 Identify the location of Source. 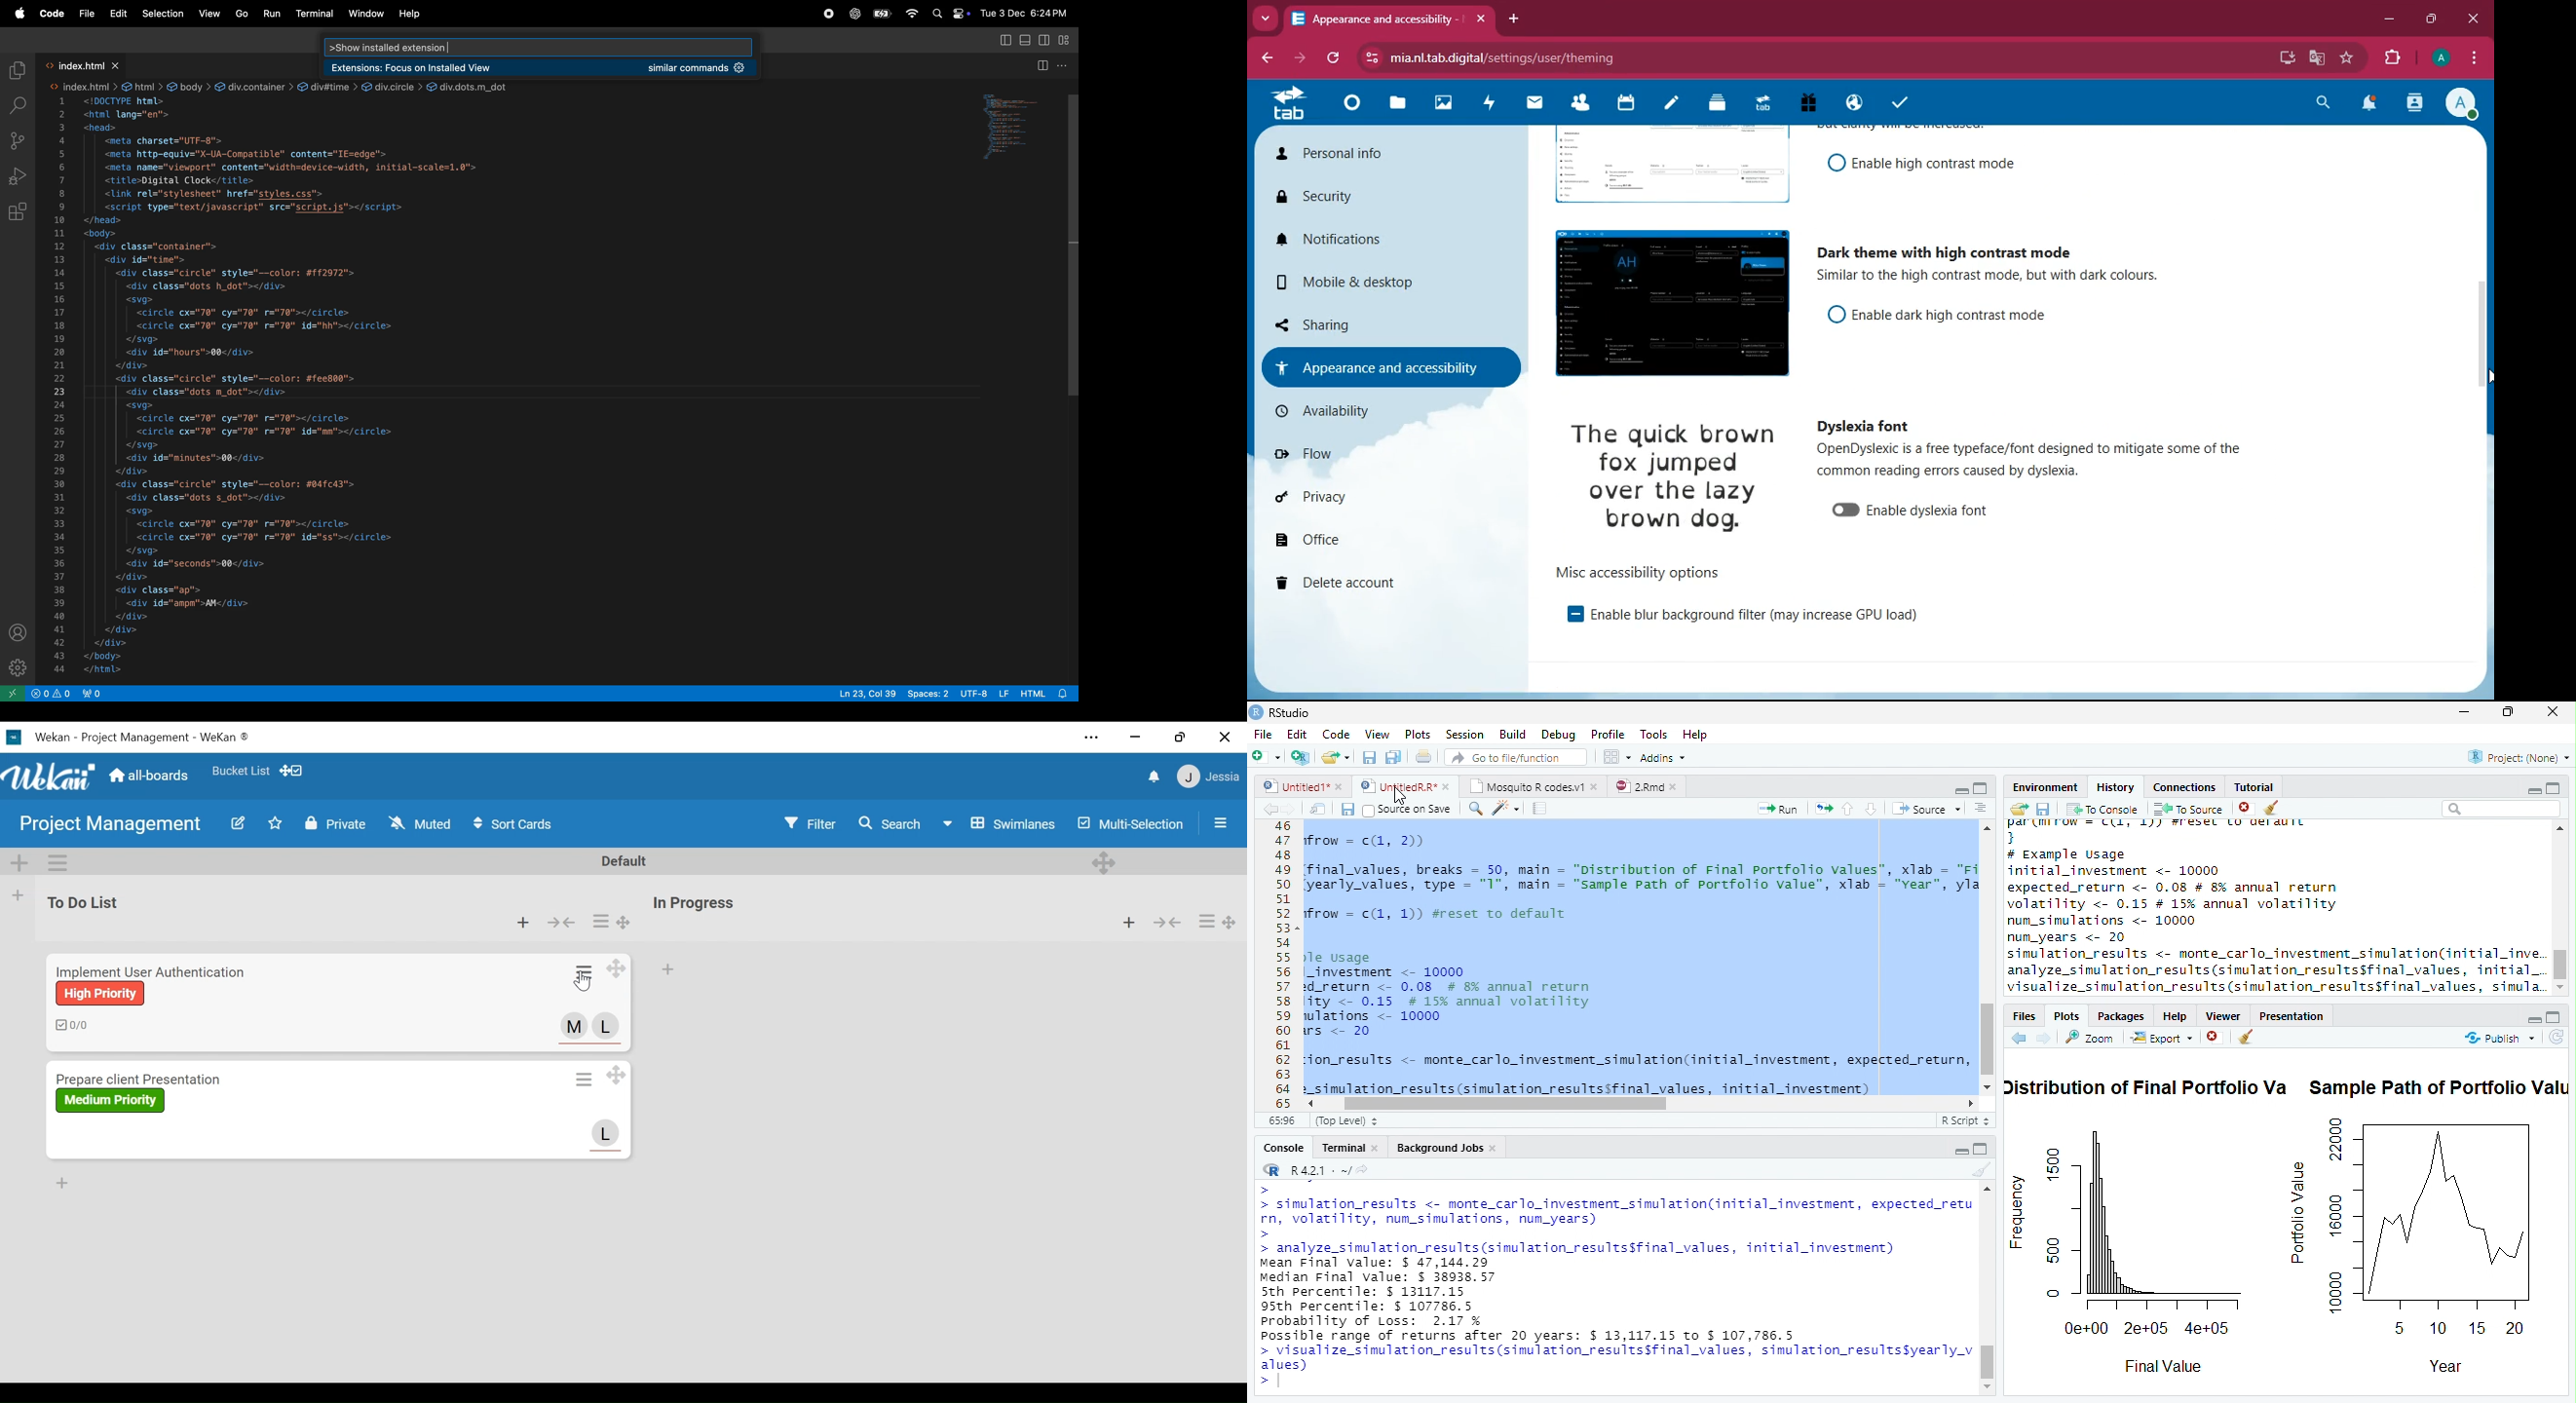
(1925, 808).